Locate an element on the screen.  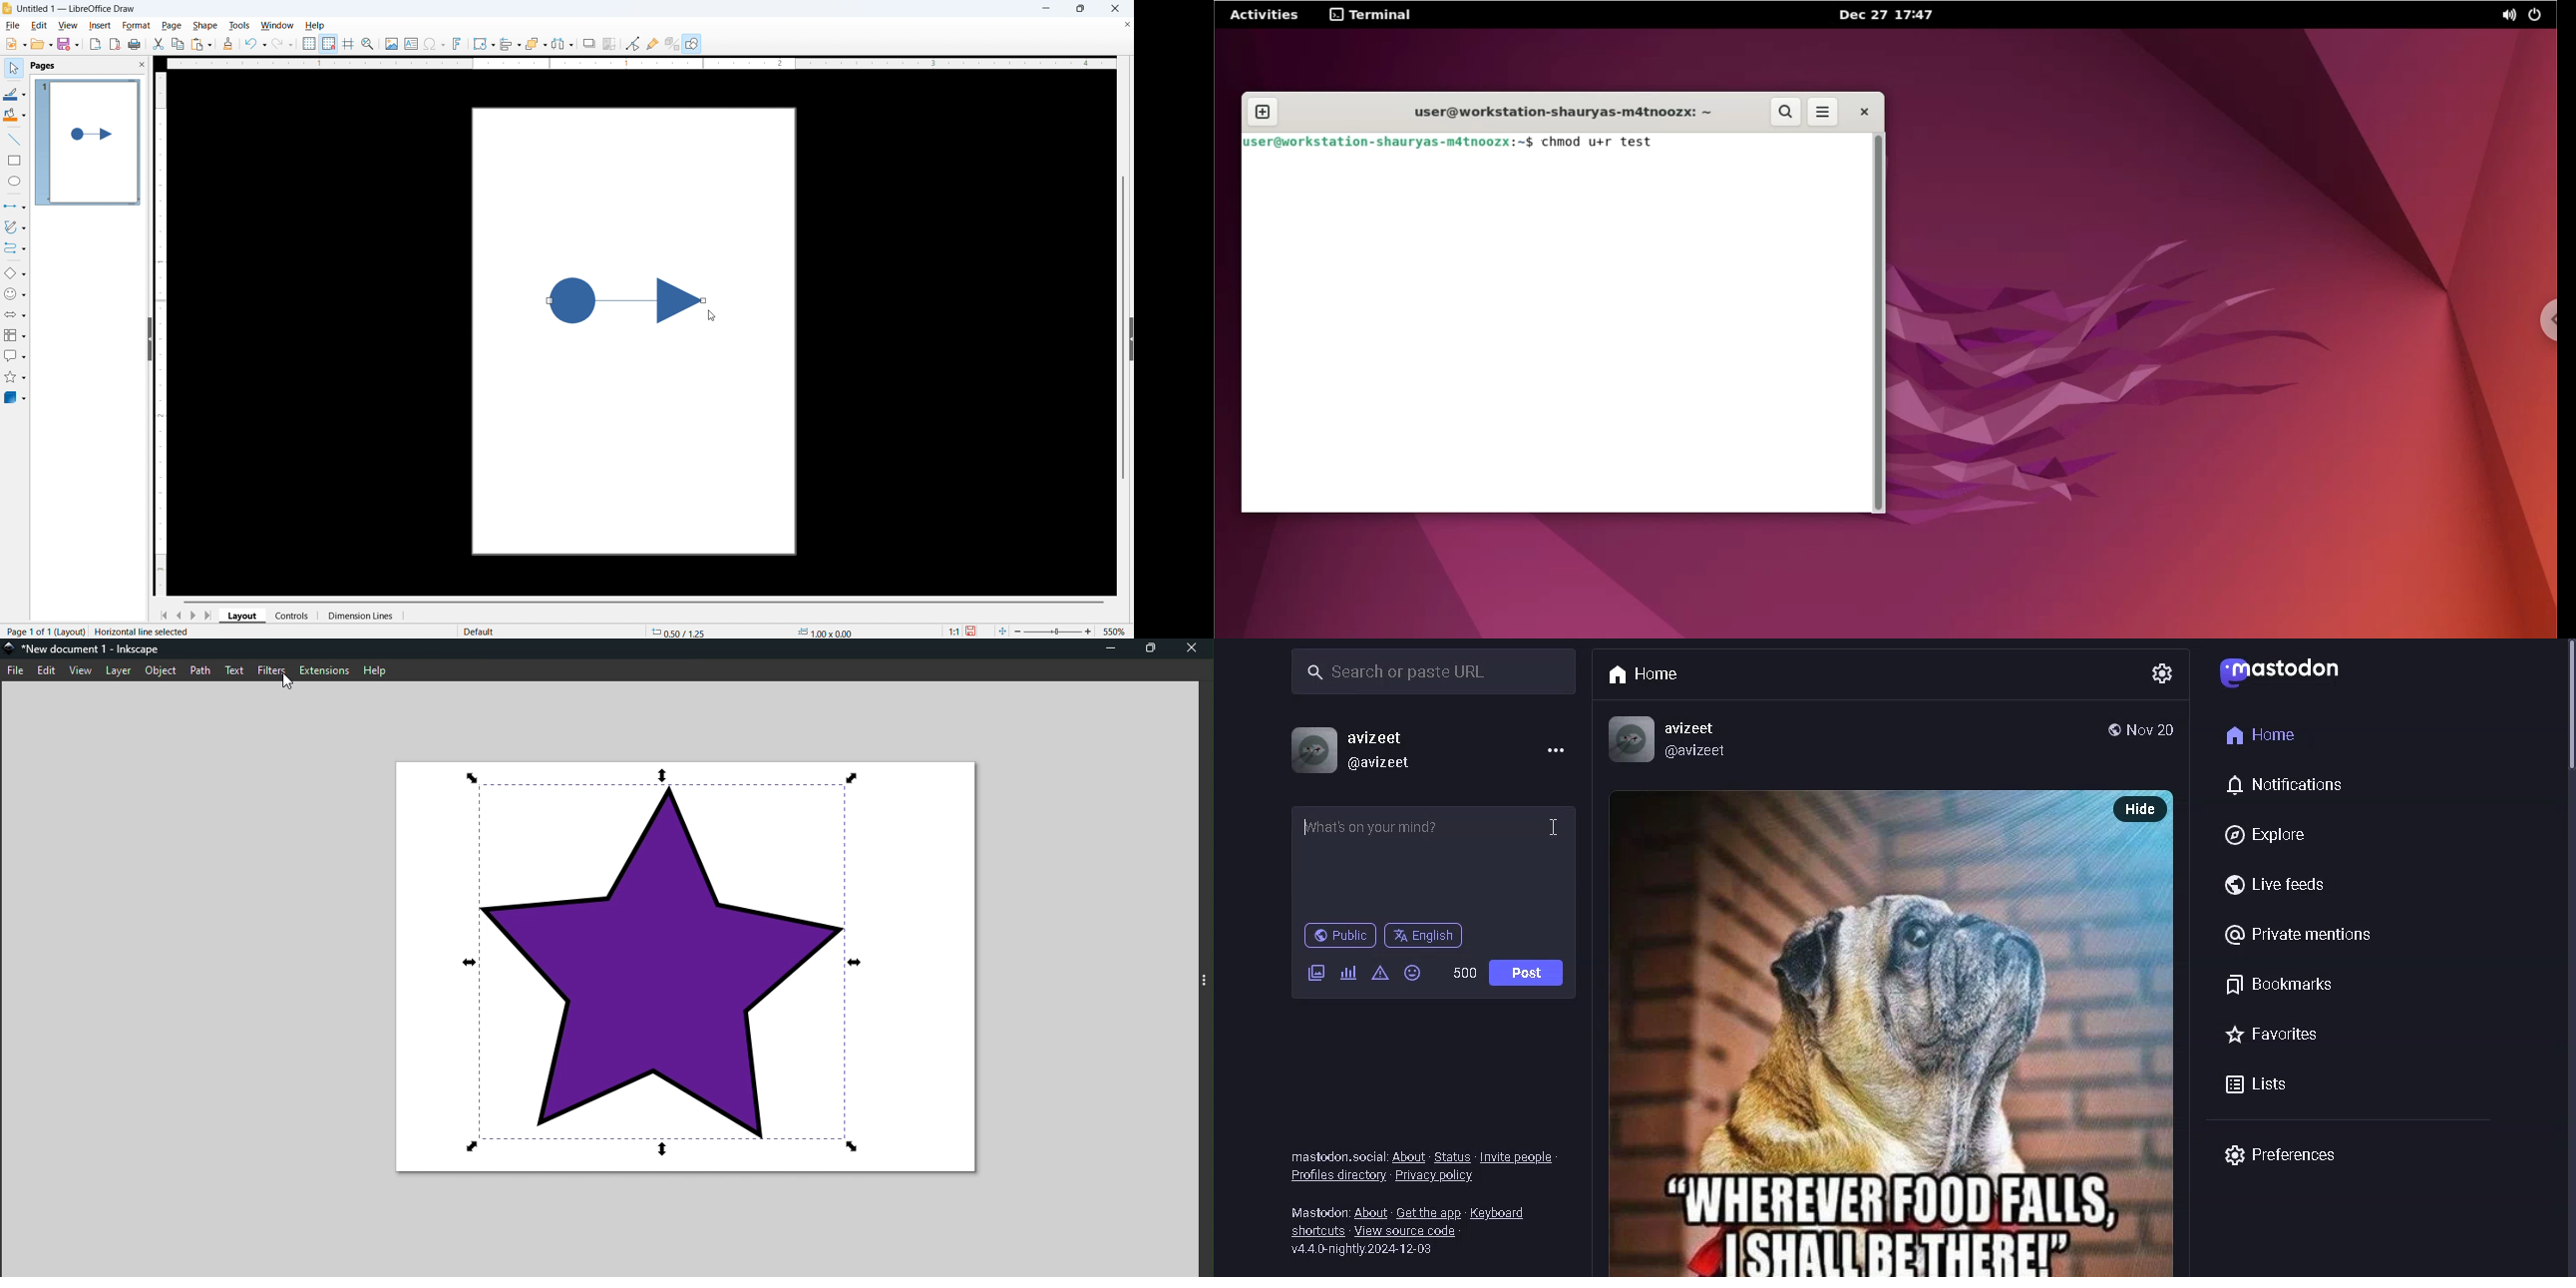
privacy policy is located at coordinates (1438, 1178).